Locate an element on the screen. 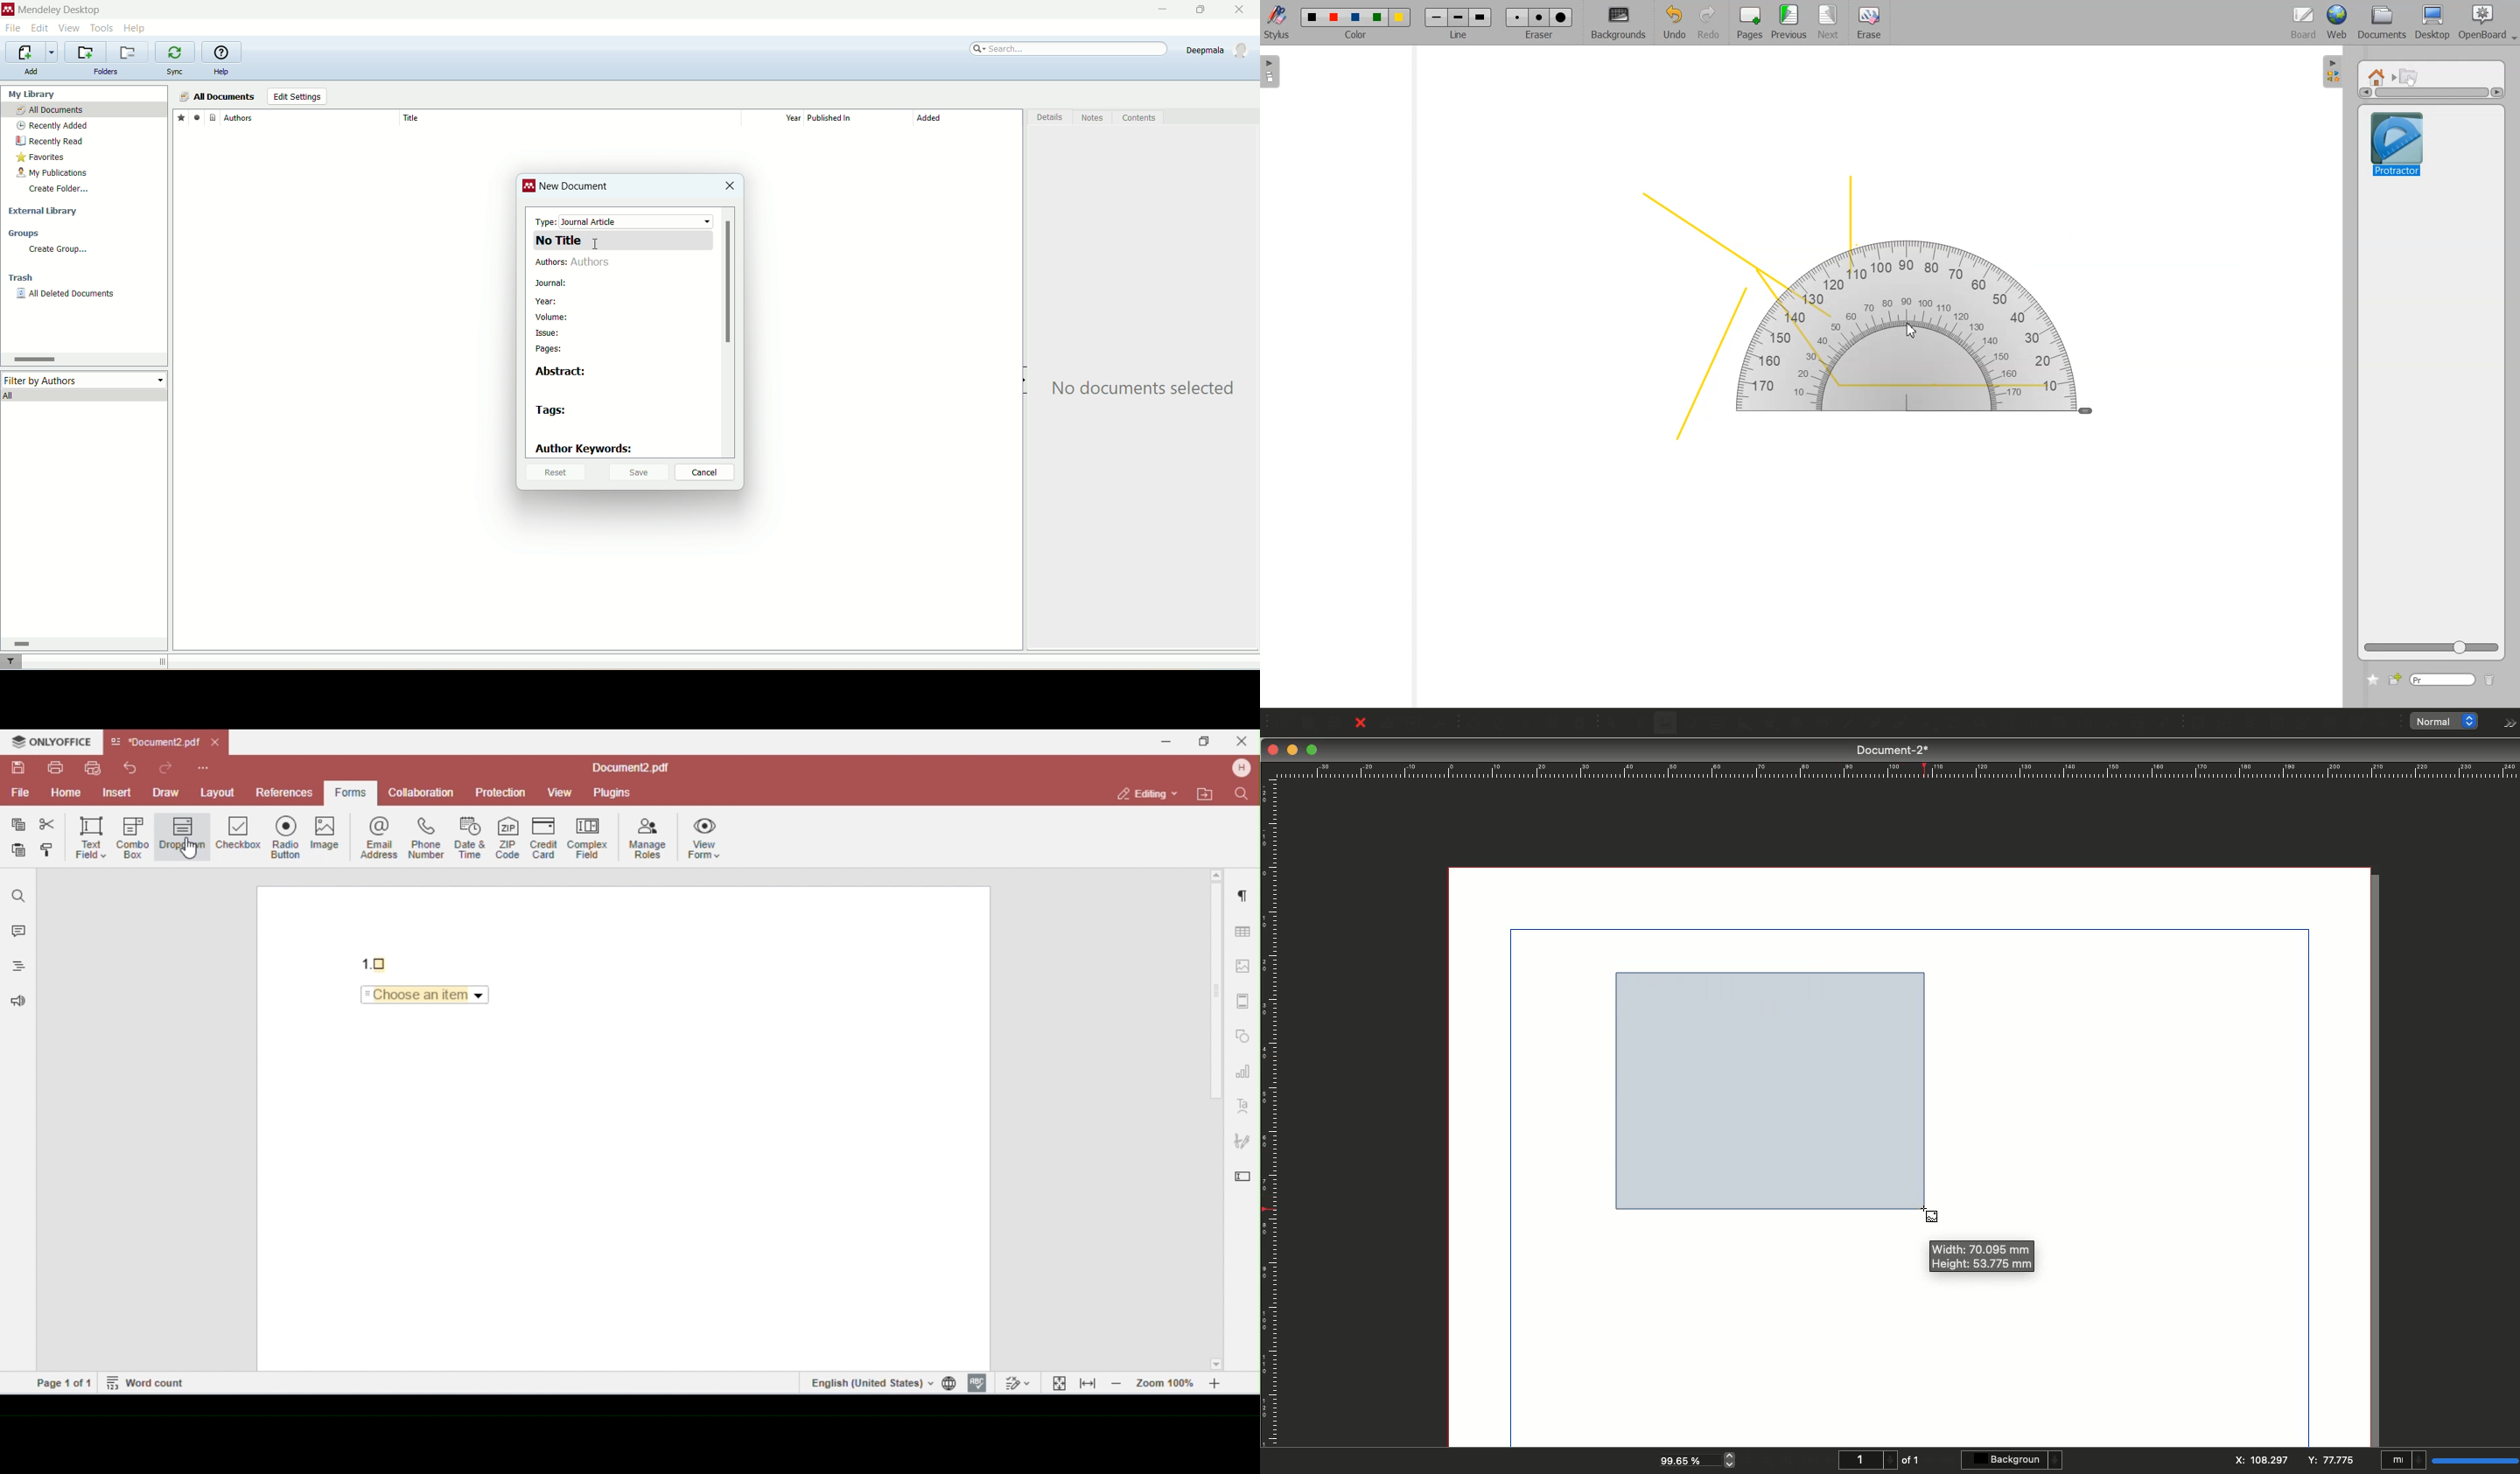  synchronize library with mendeley web is located at coordinates (177, 52).